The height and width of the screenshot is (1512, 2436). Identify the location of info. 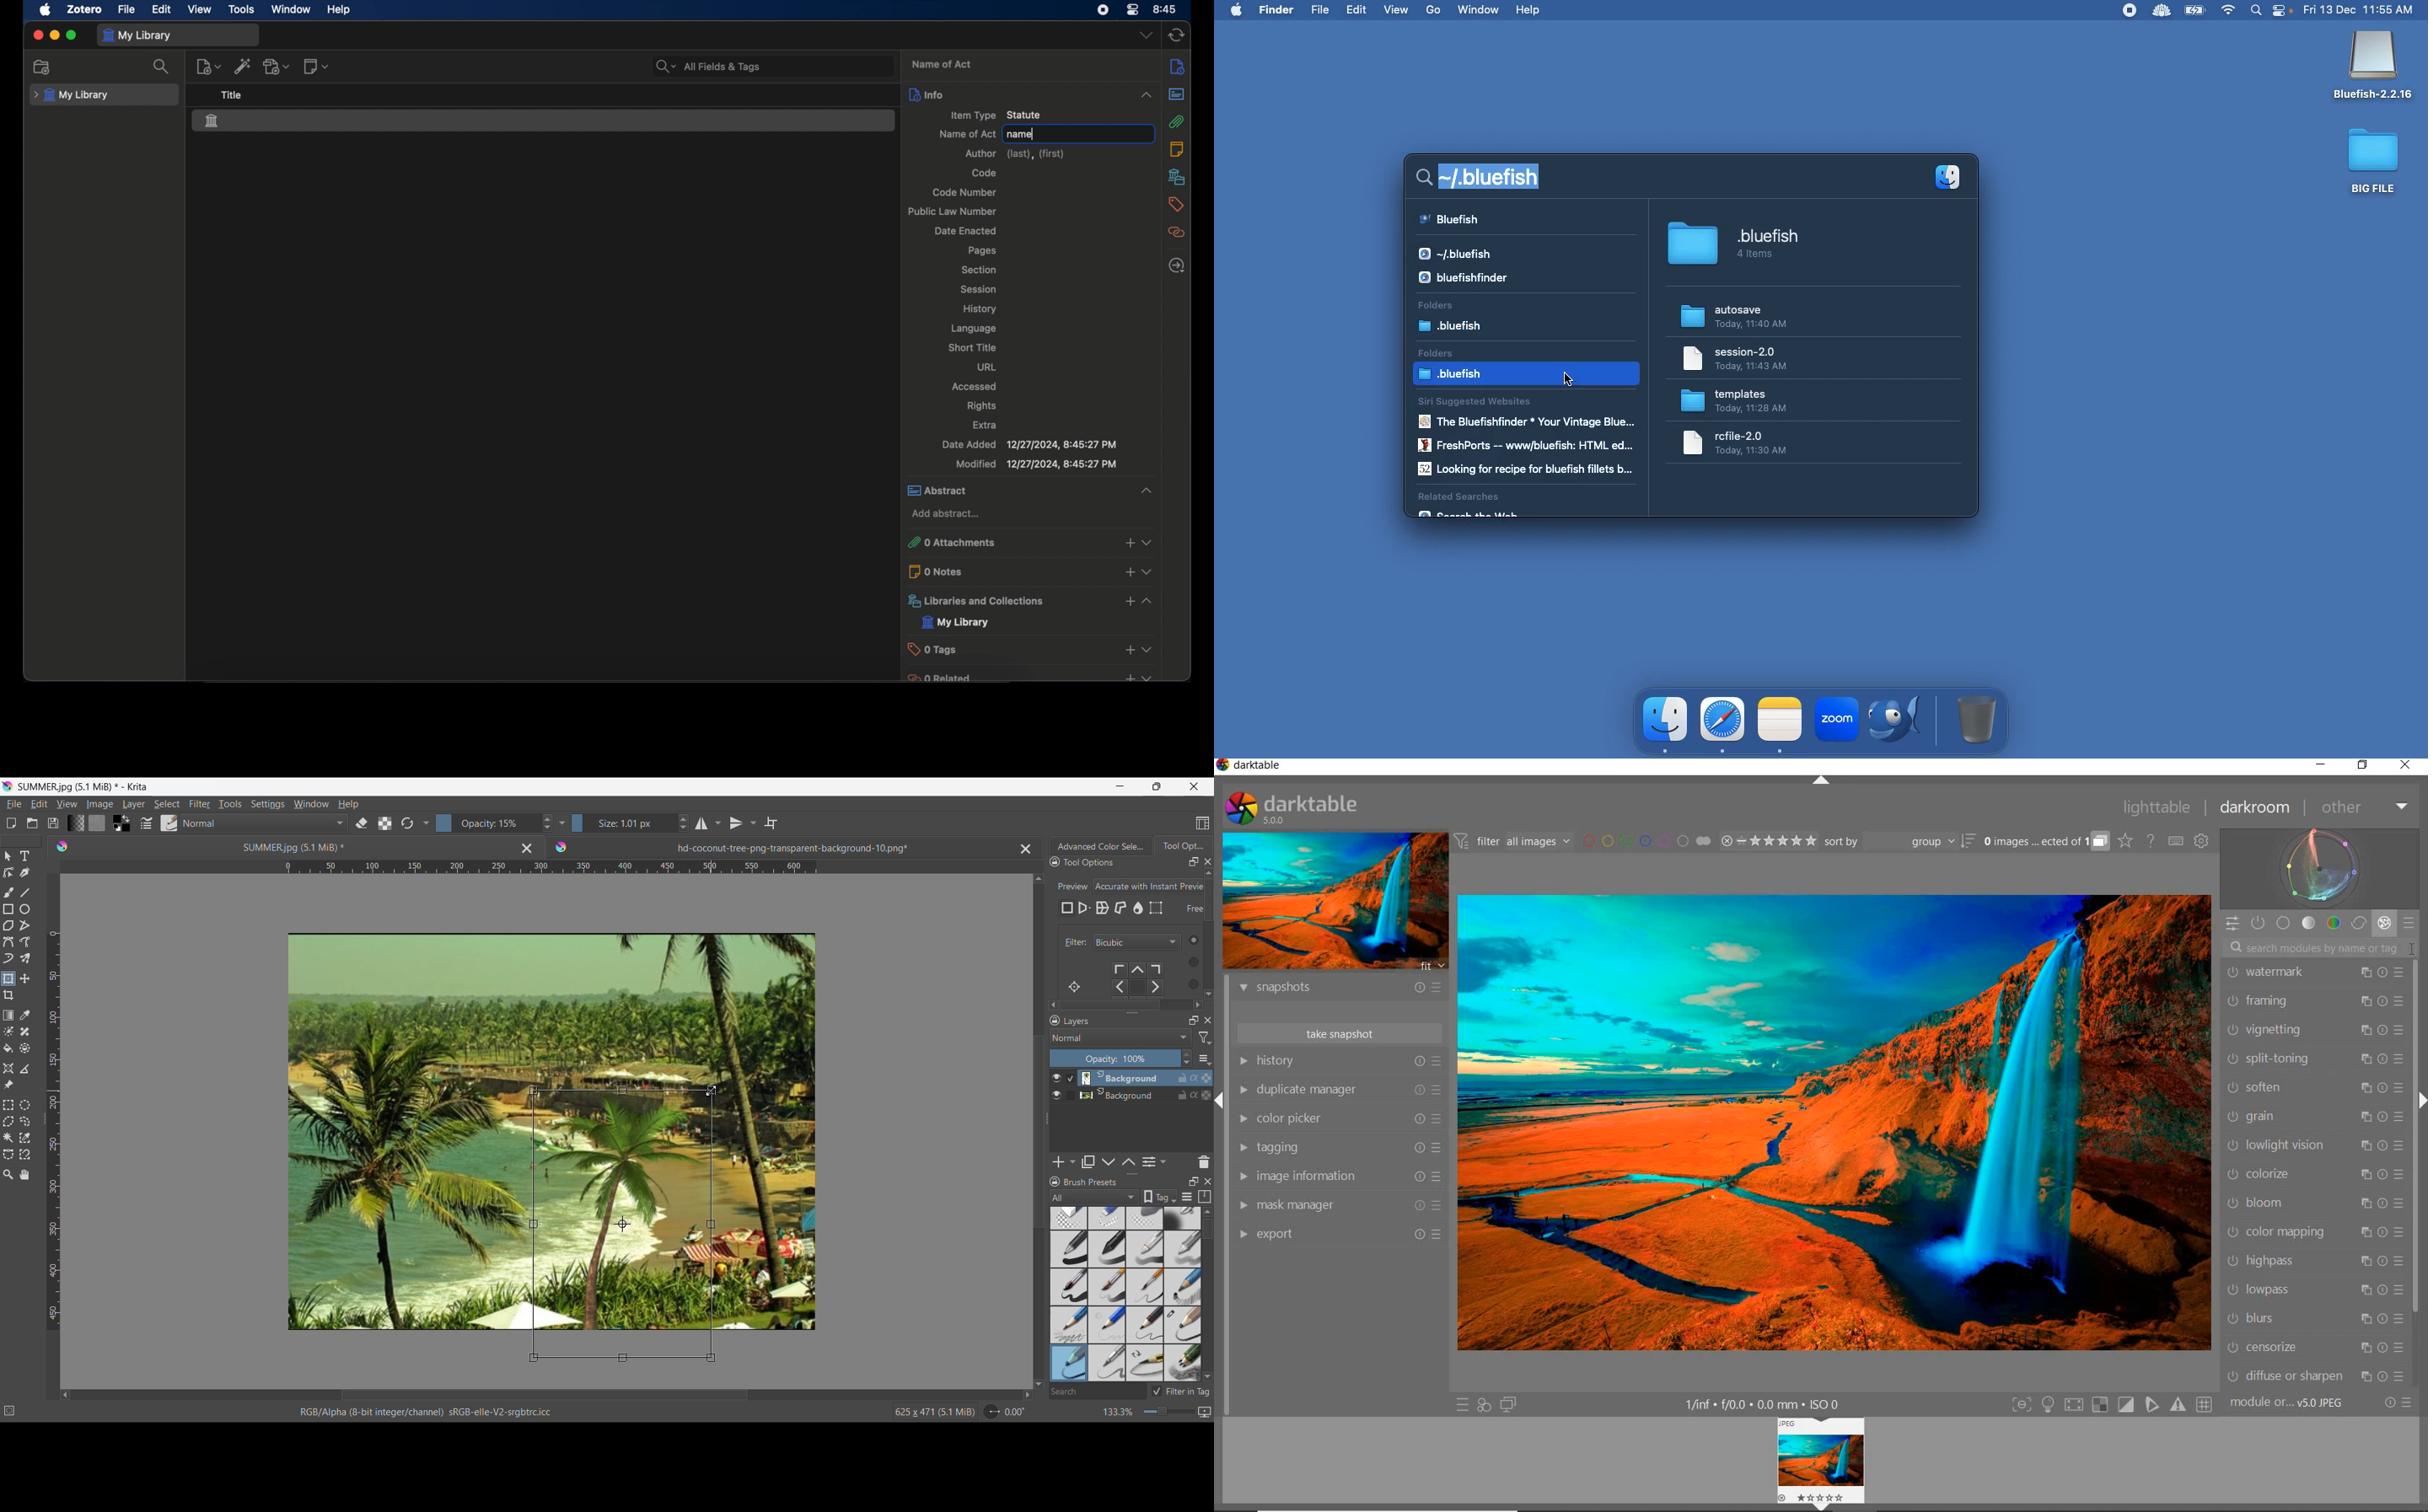
(1179, 67).